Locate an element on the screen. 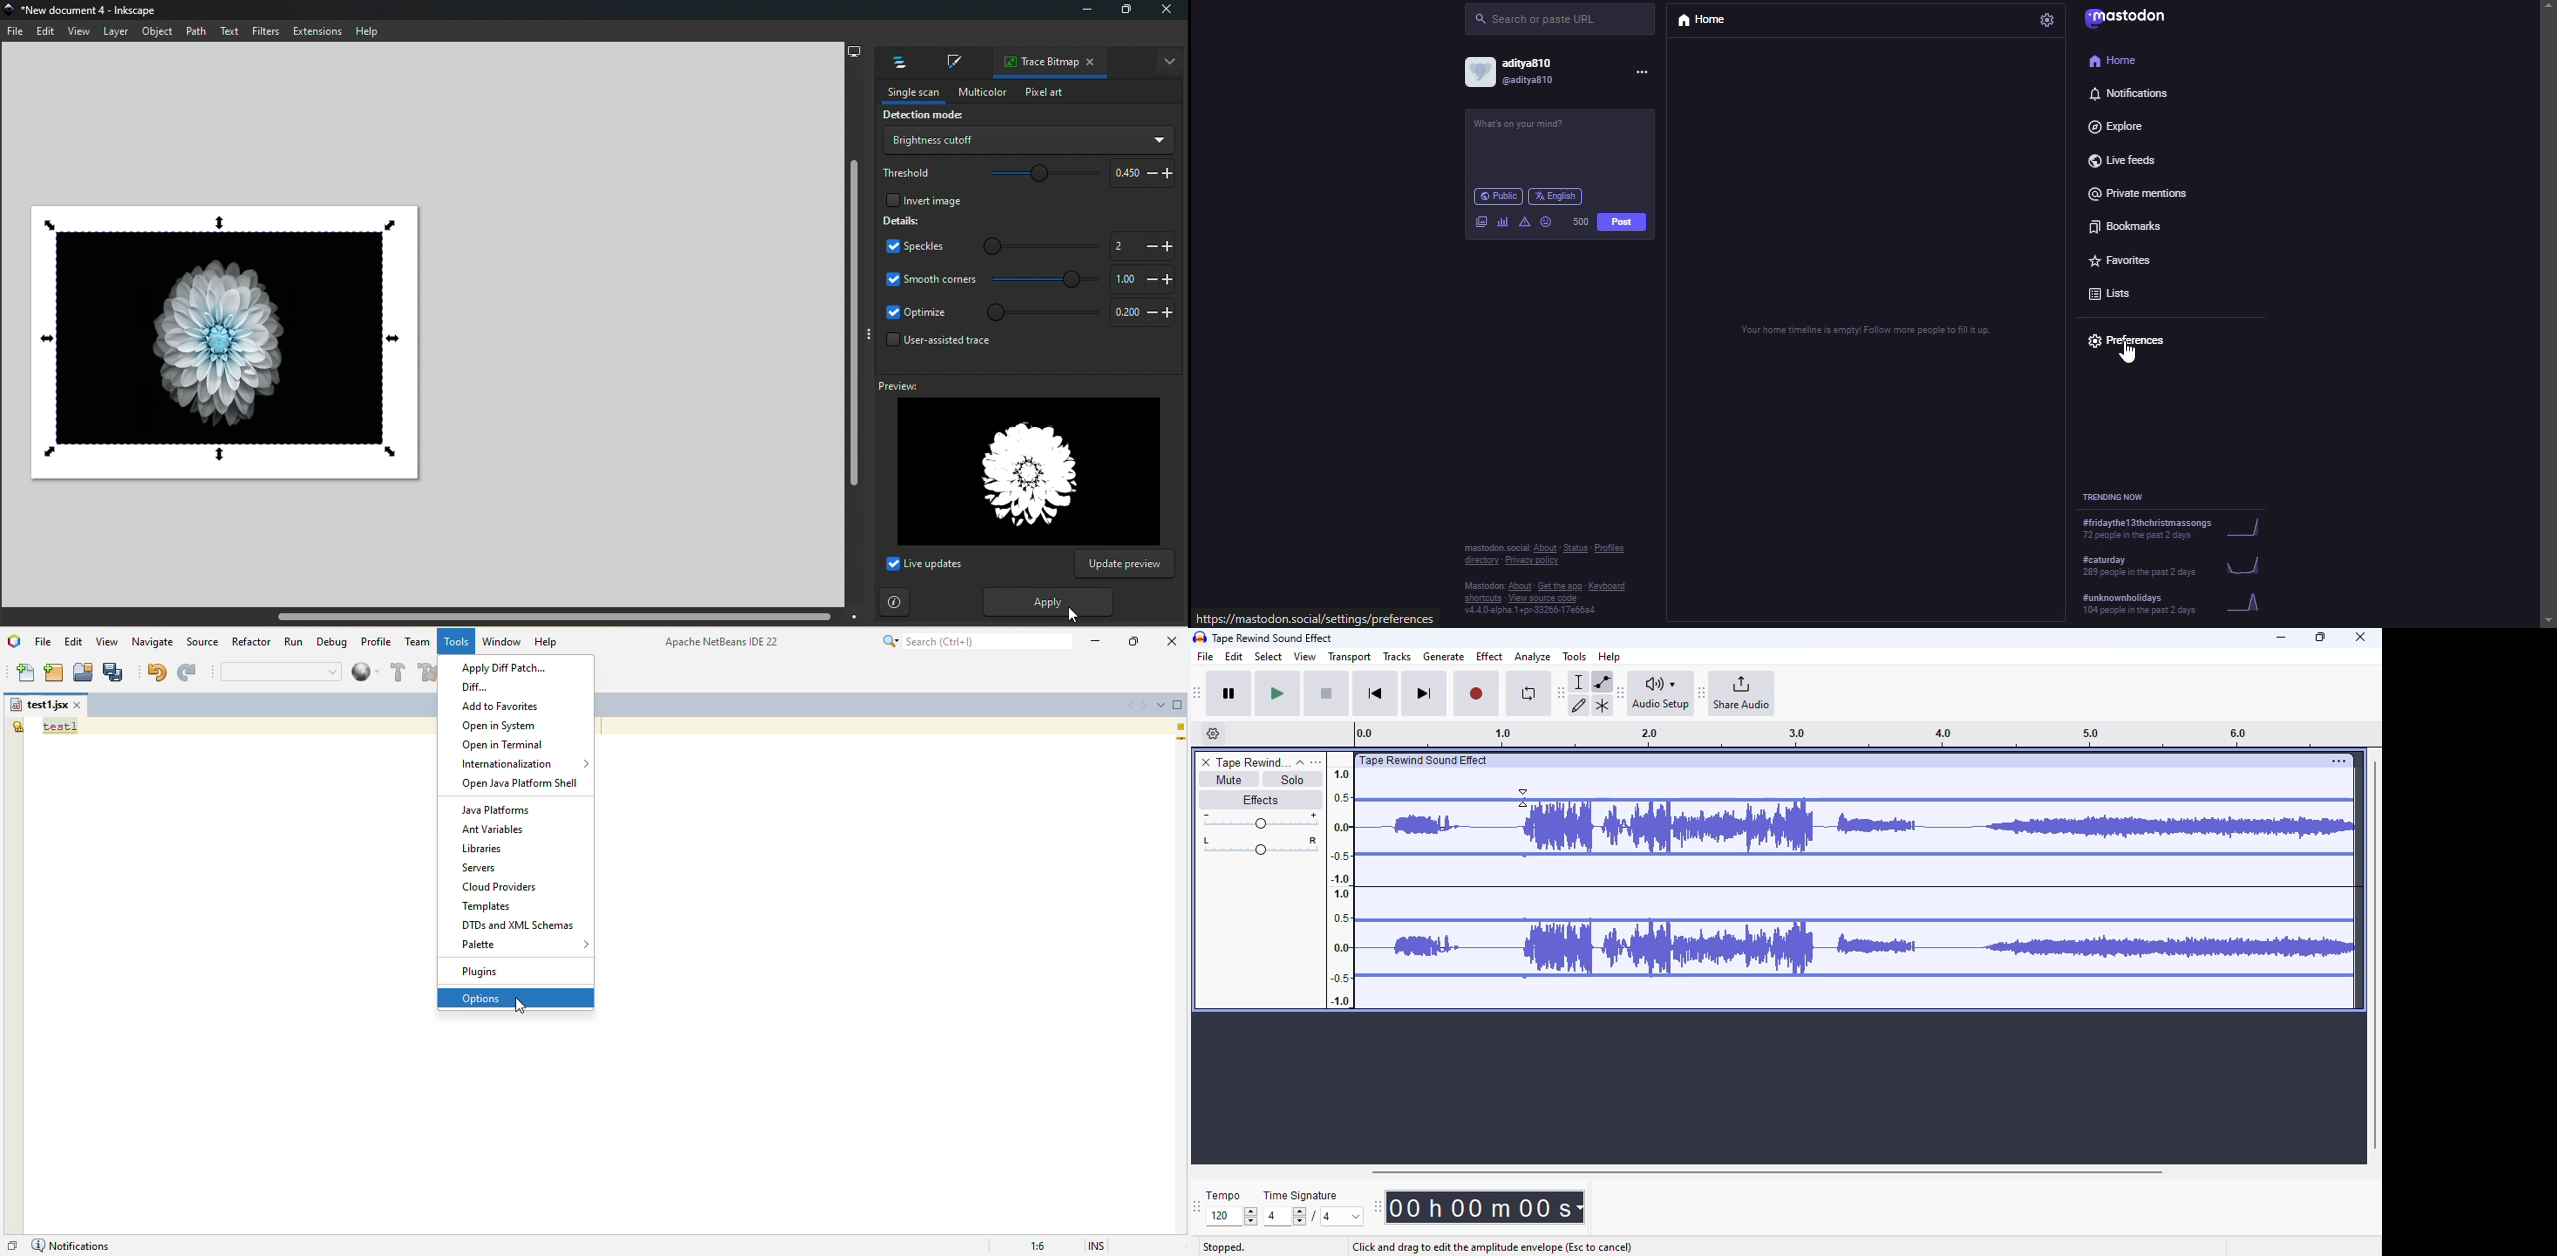  Vertical scroll bar is located at coordinates (852, 335).